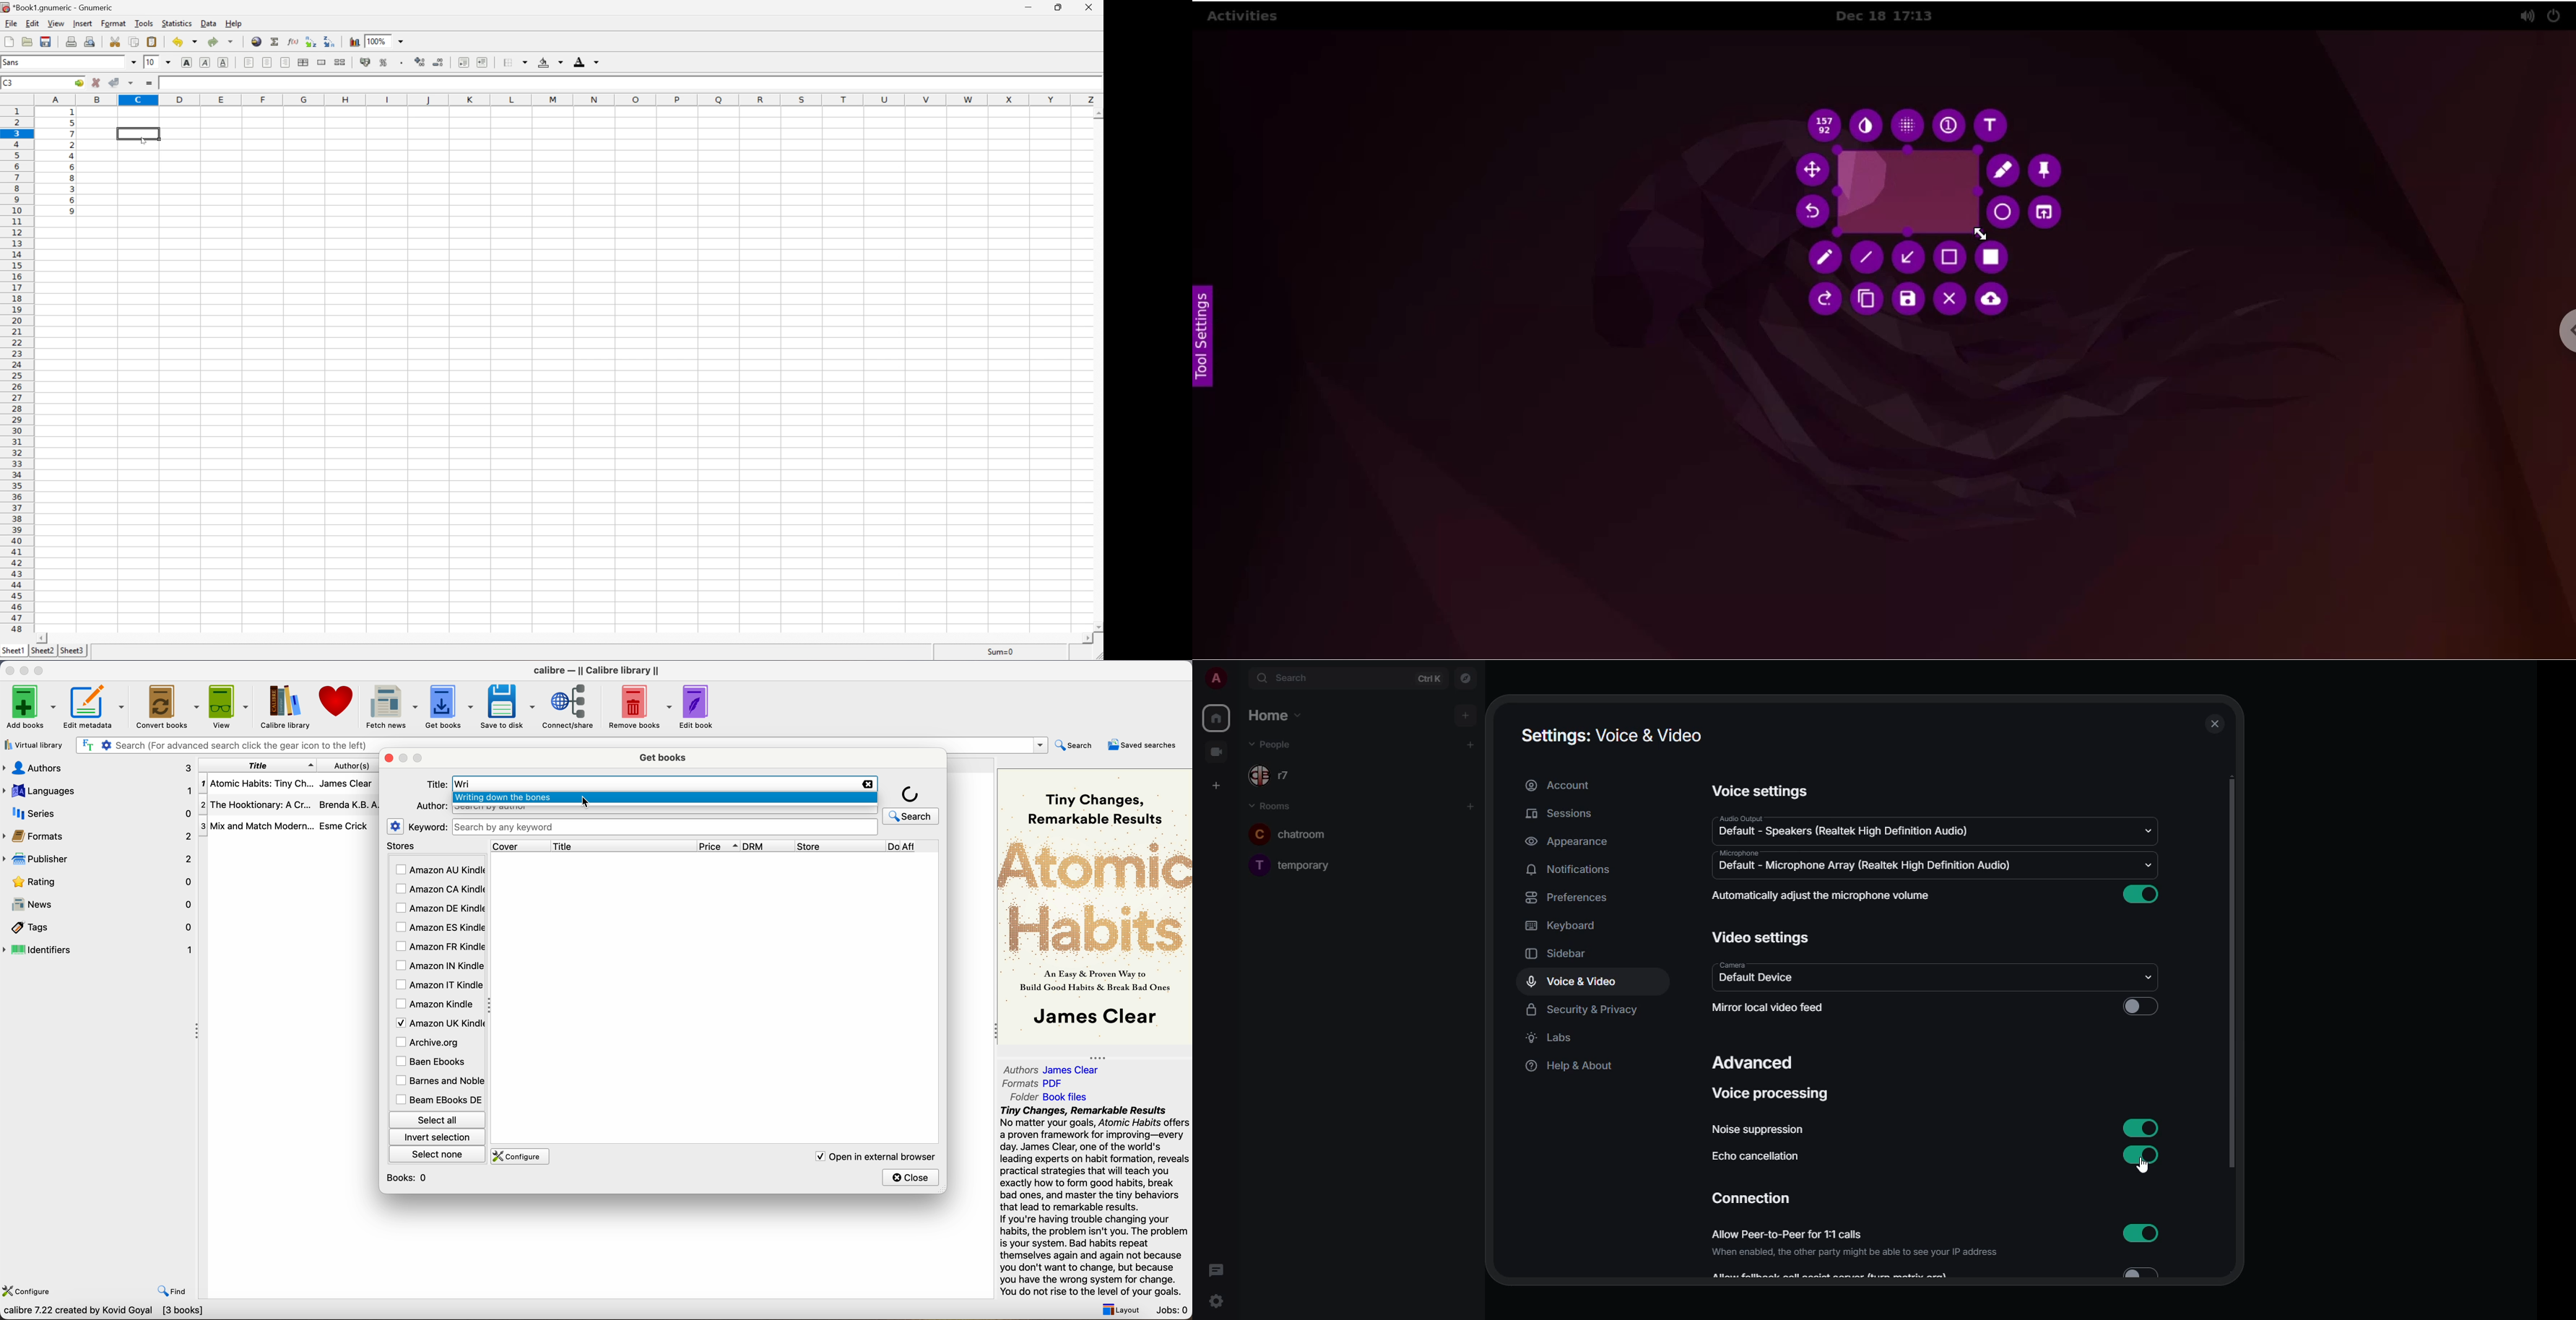 This screenshot has height=1344, width=2576. Describe the element at coordinates (1050, 1096) in the screenshot. I see `folder Book files` at that location.